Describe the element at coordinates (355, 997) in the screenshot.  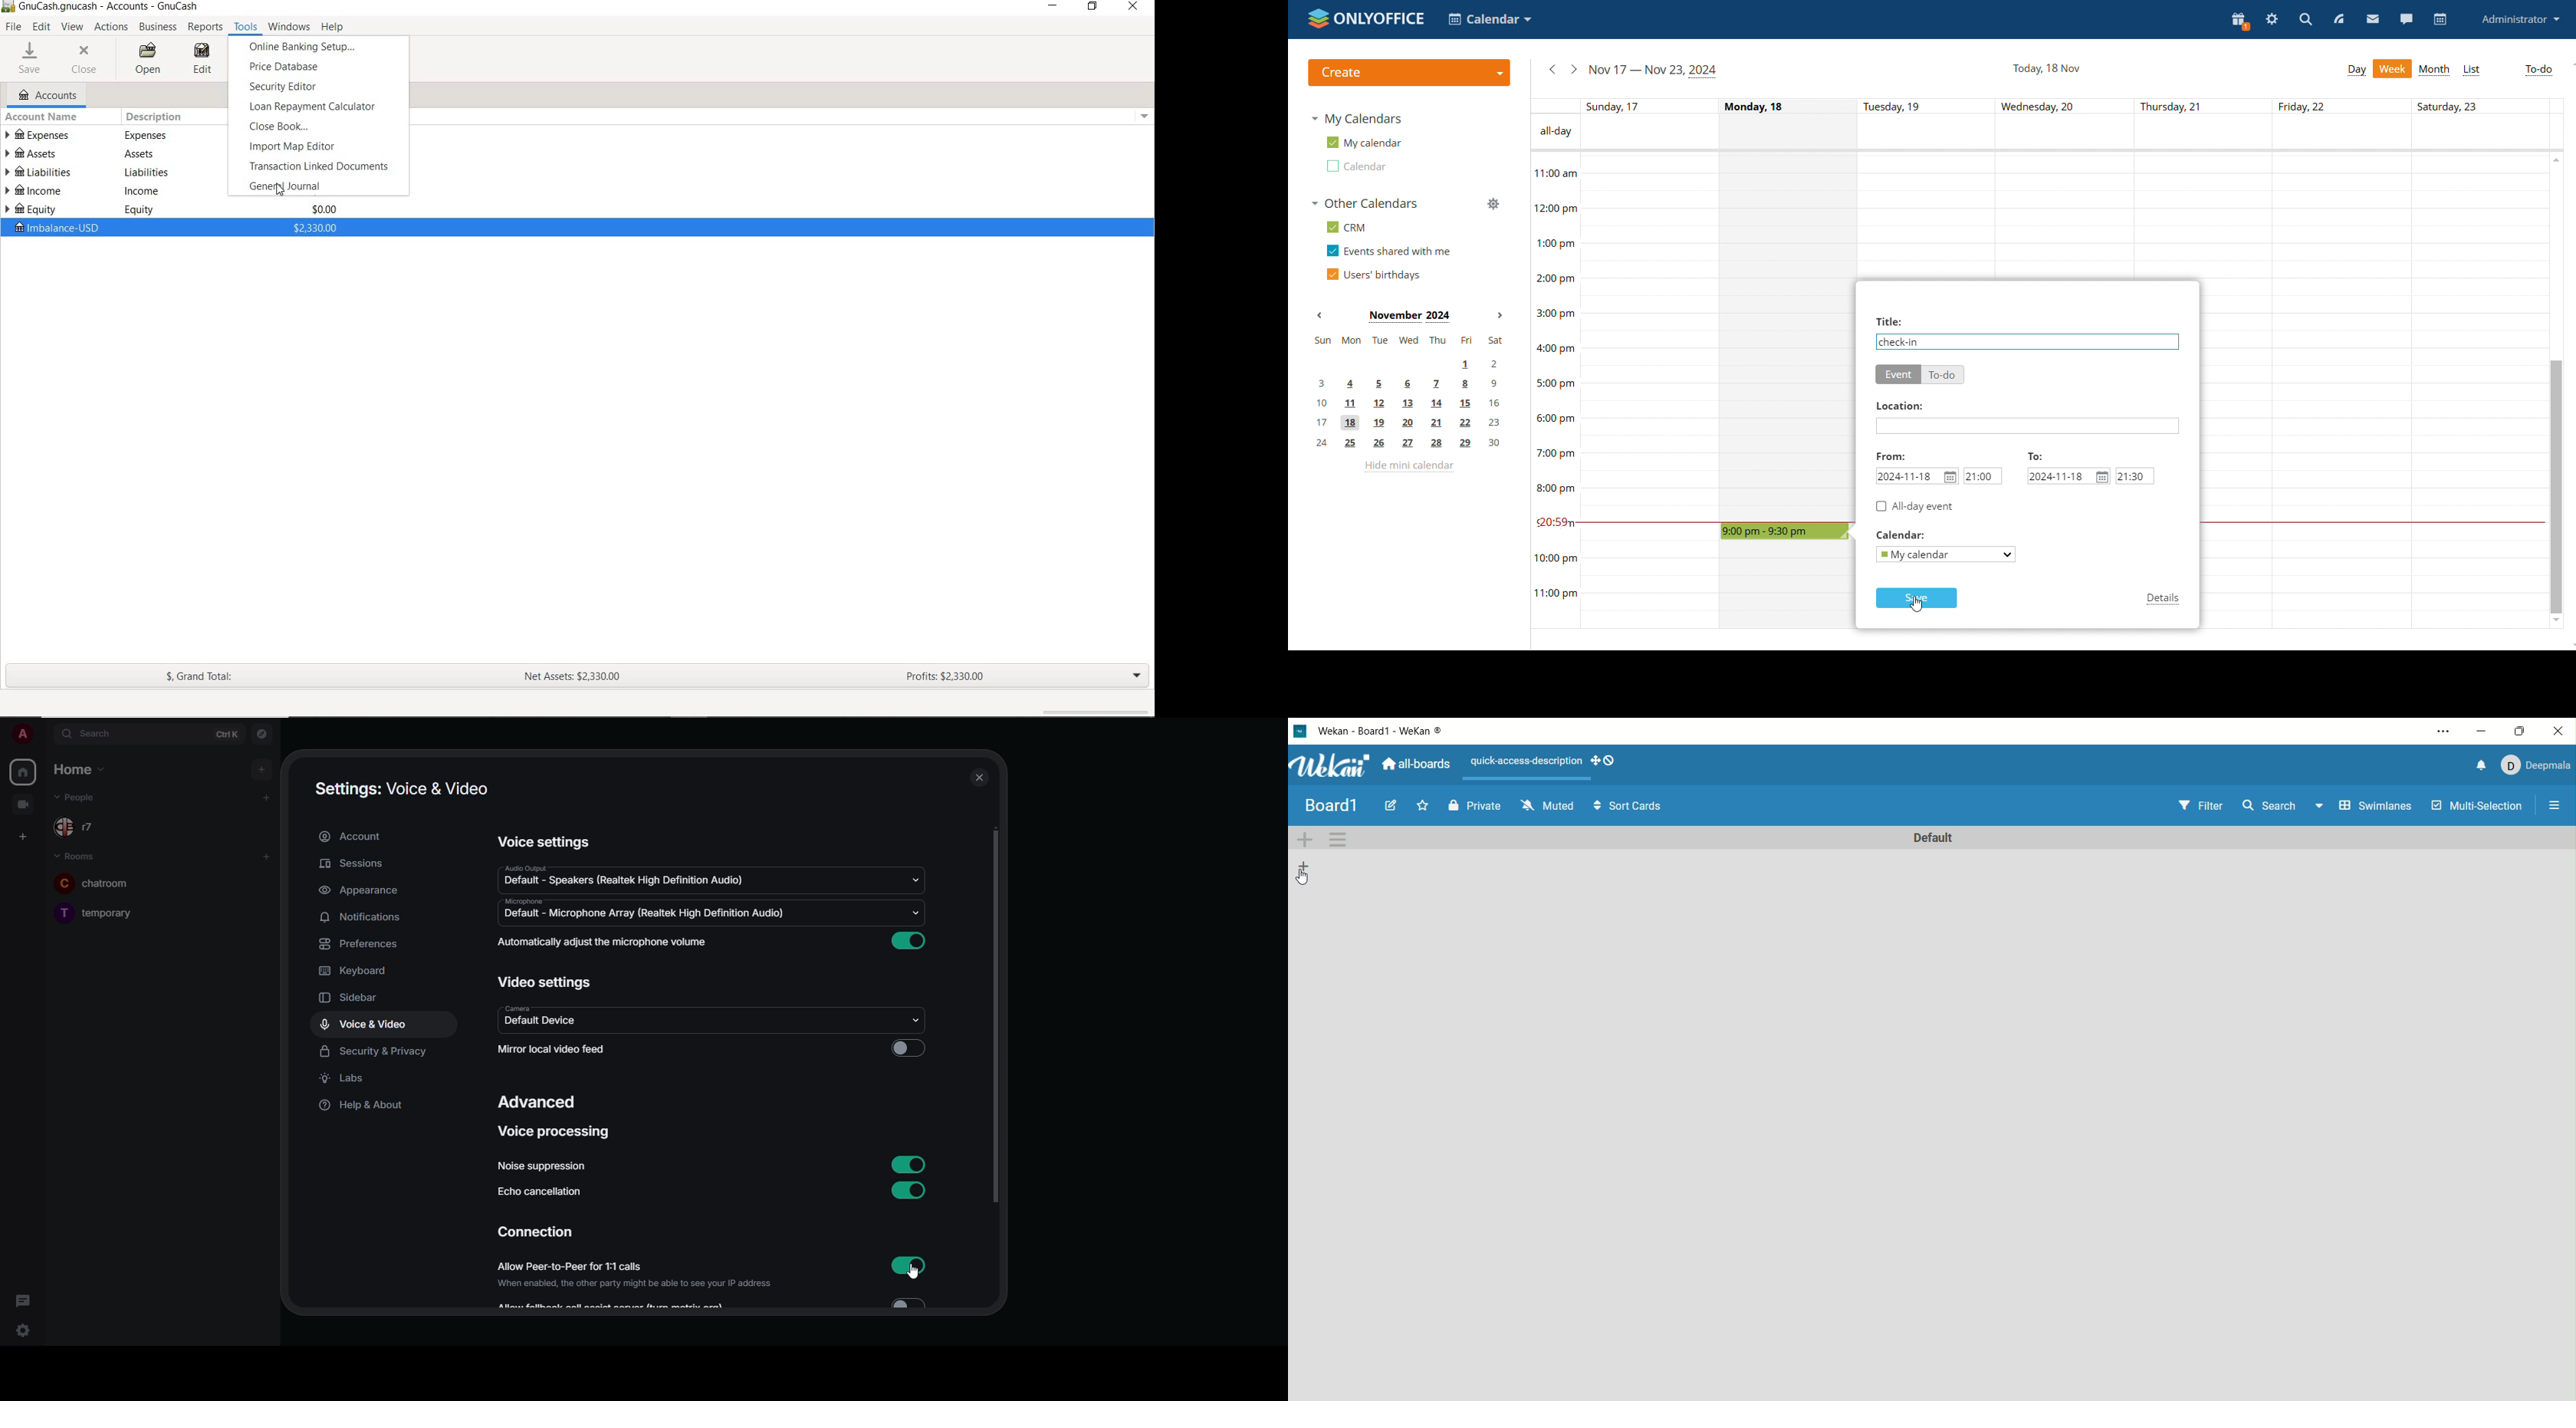
I see `sidebar` at that location.